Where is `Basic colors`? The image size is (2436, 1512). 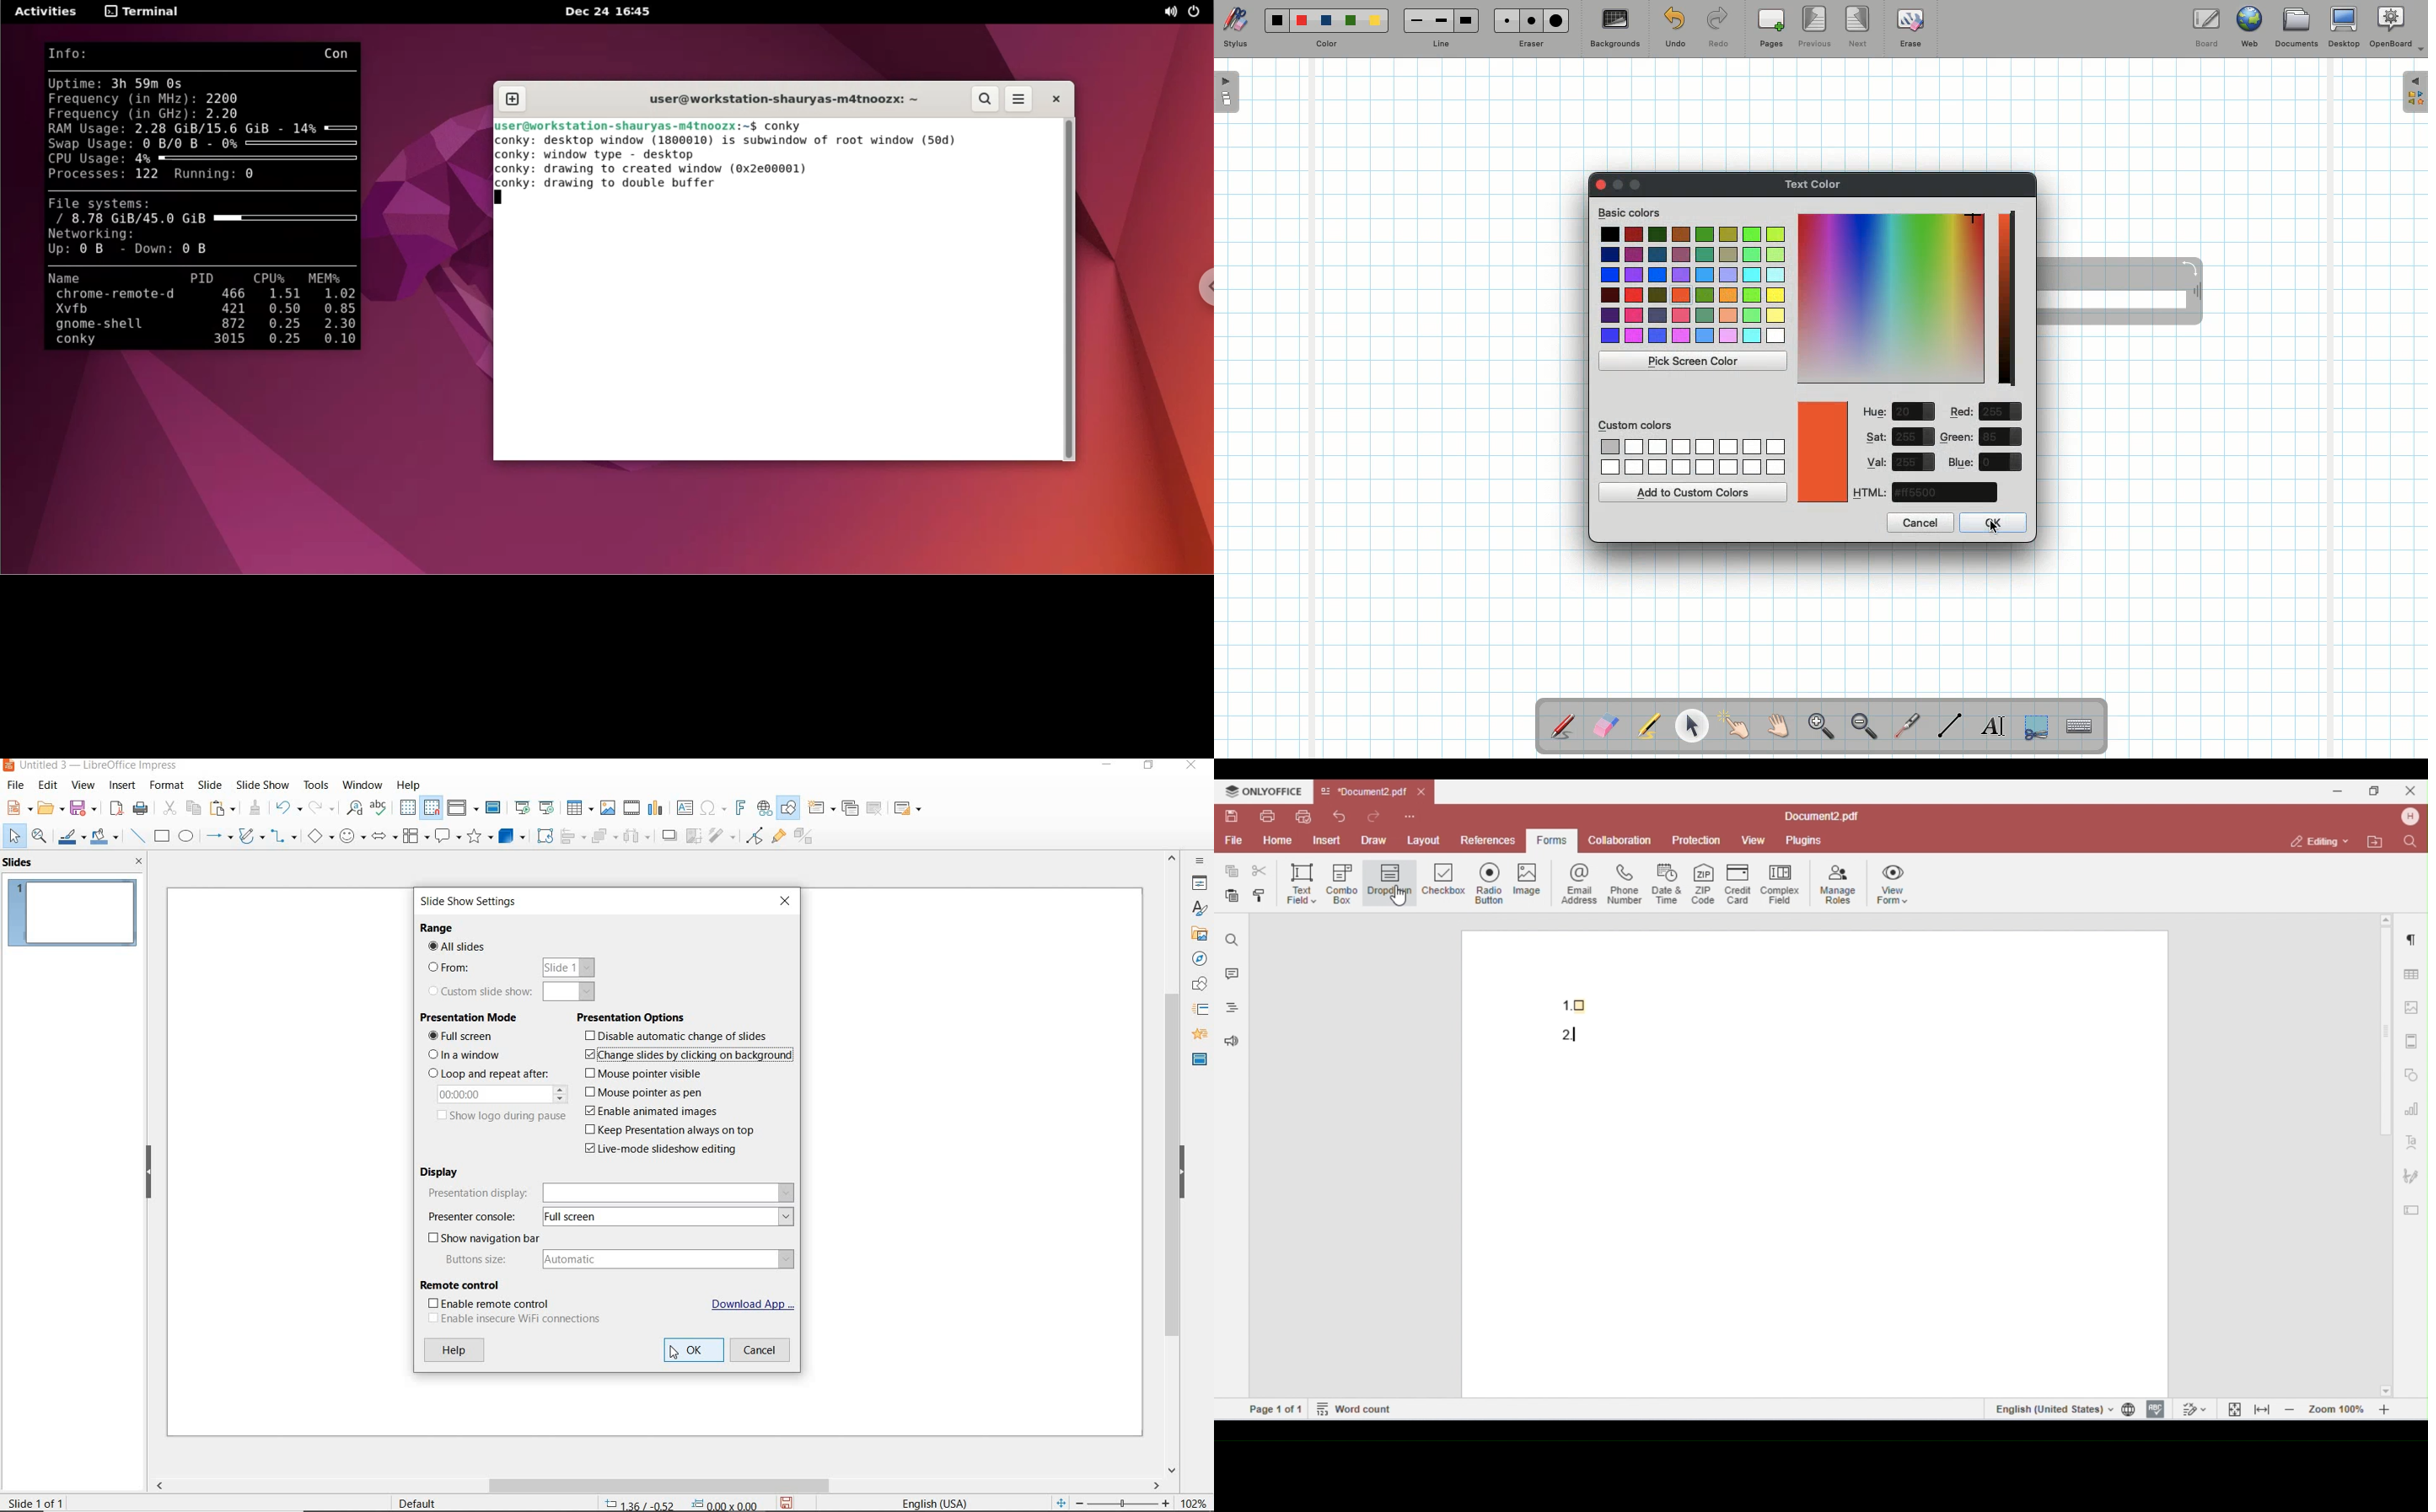
Basic colors is located at coordinates (1630, 212).